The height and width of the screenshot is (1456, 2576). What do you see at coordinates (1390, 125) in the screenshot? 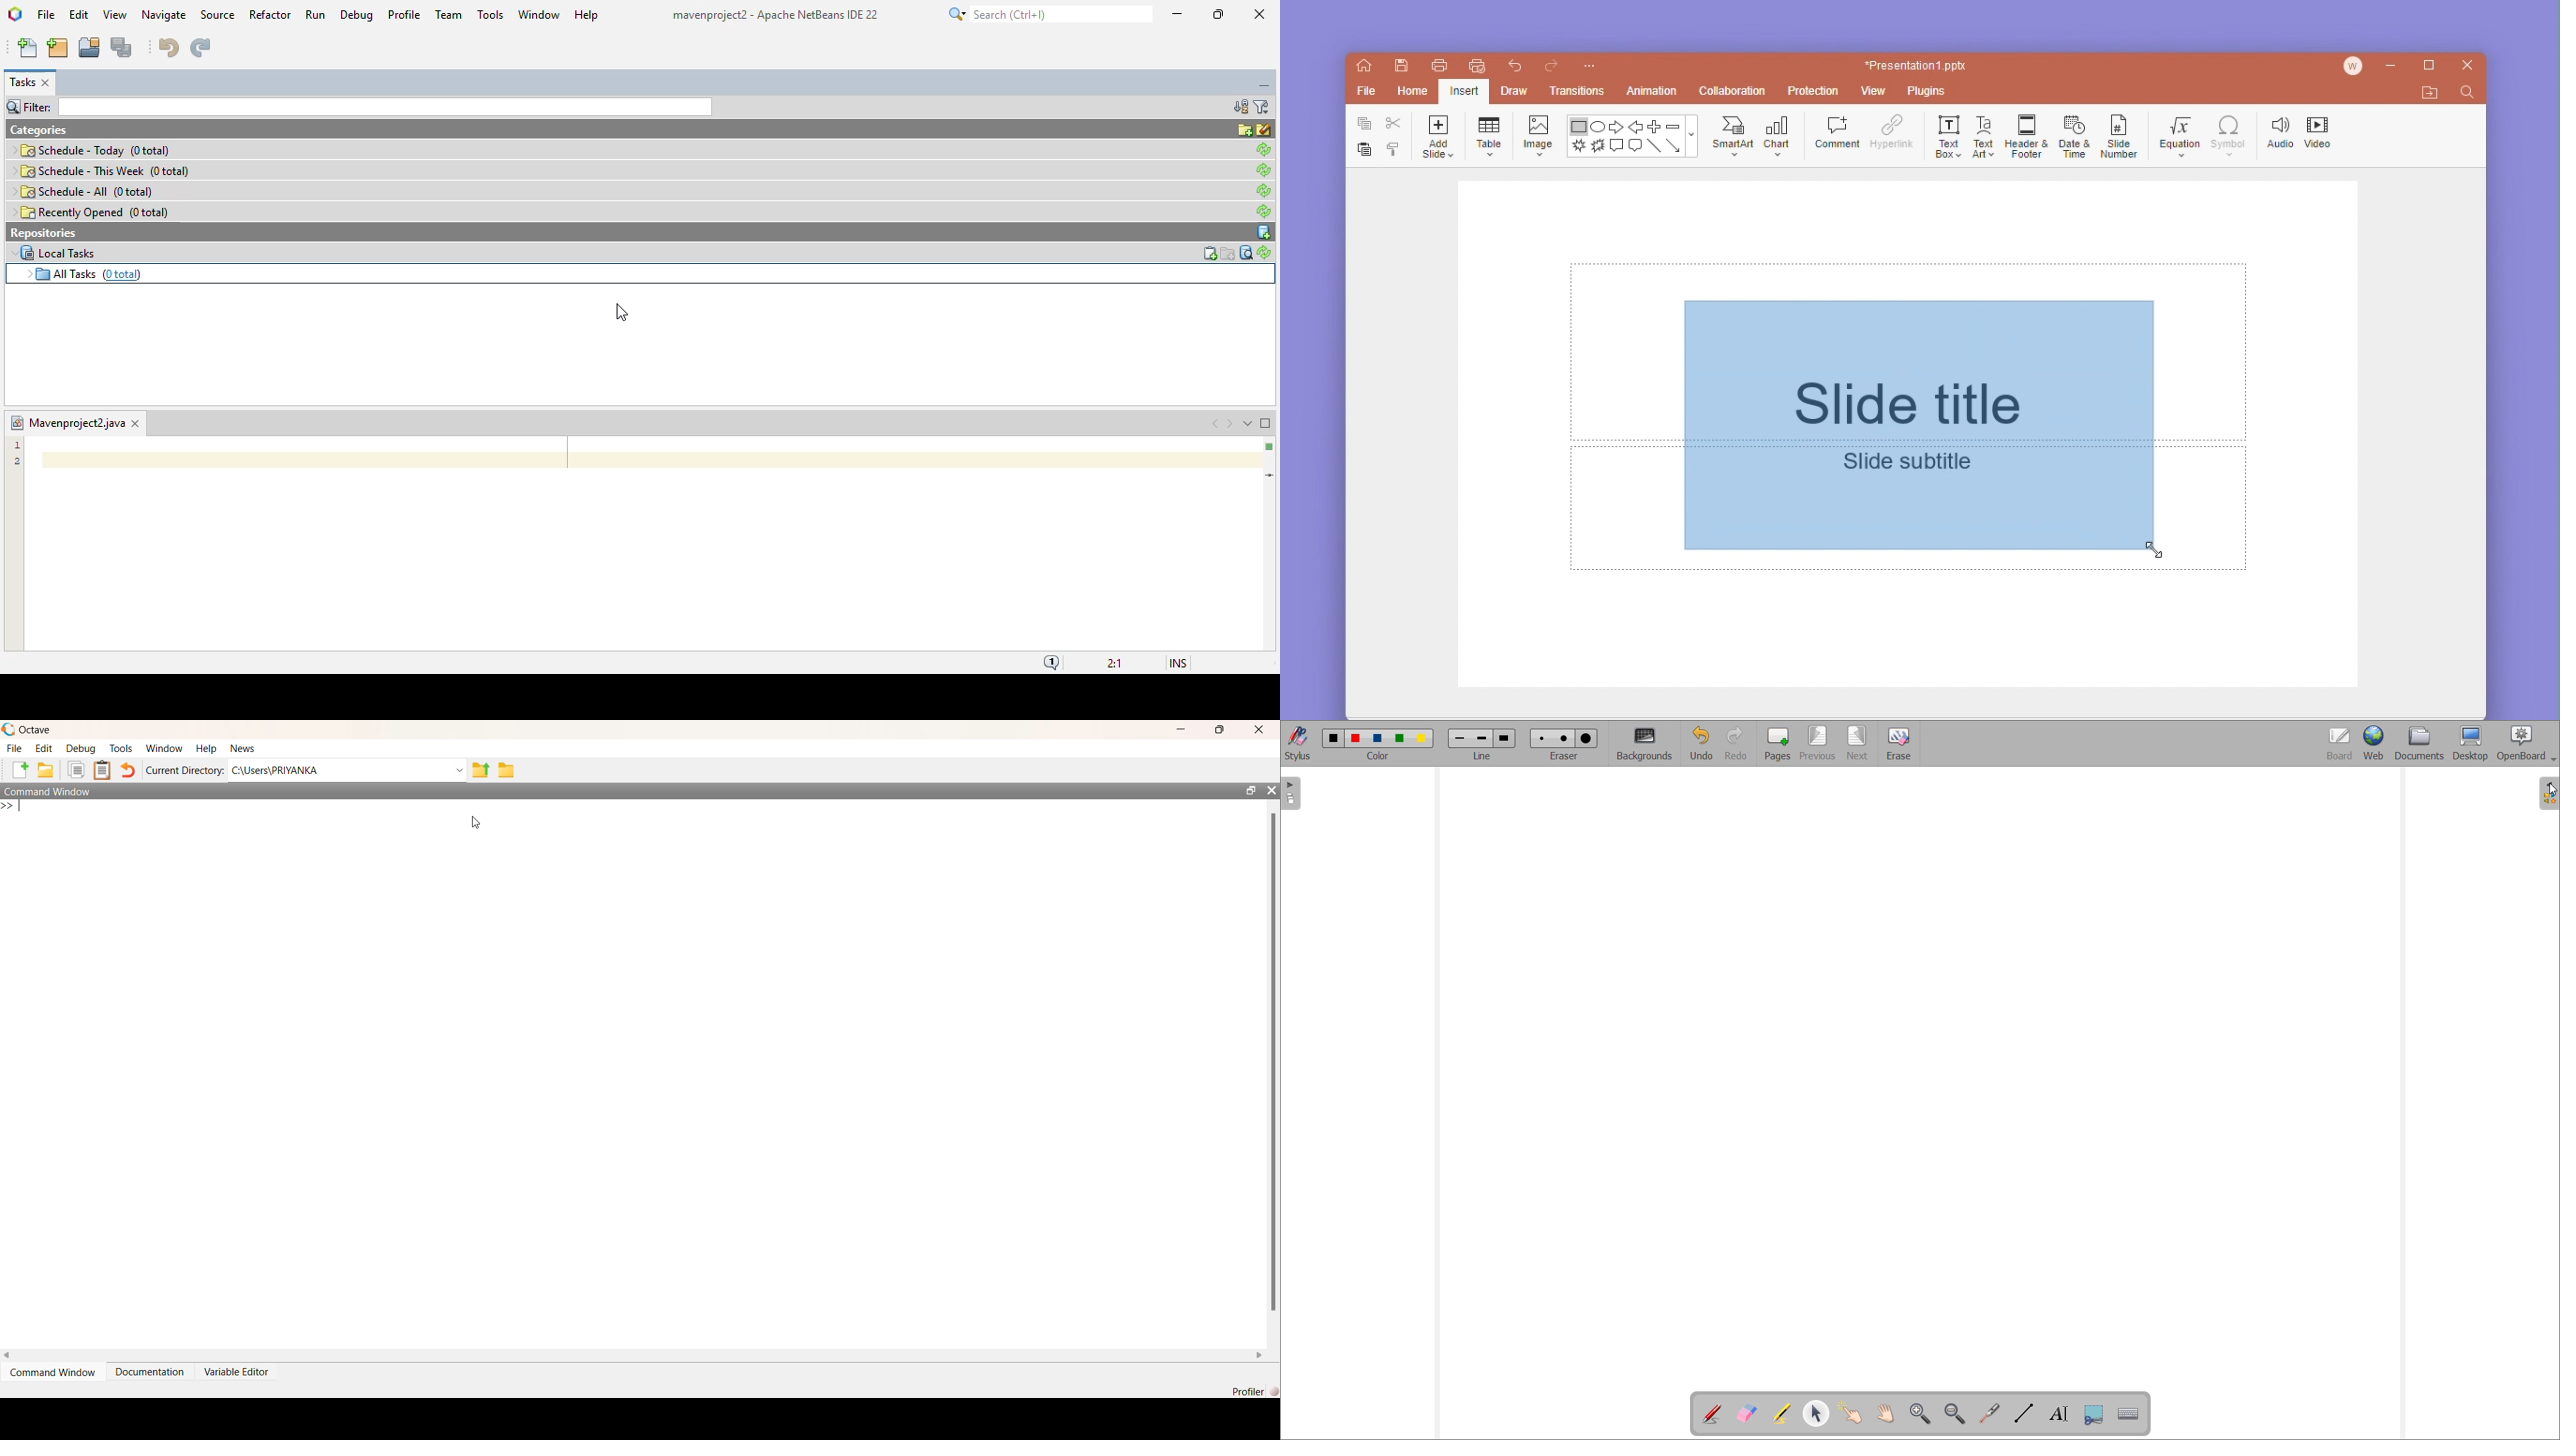
I see `cut` at bounding box center [1390, 125].